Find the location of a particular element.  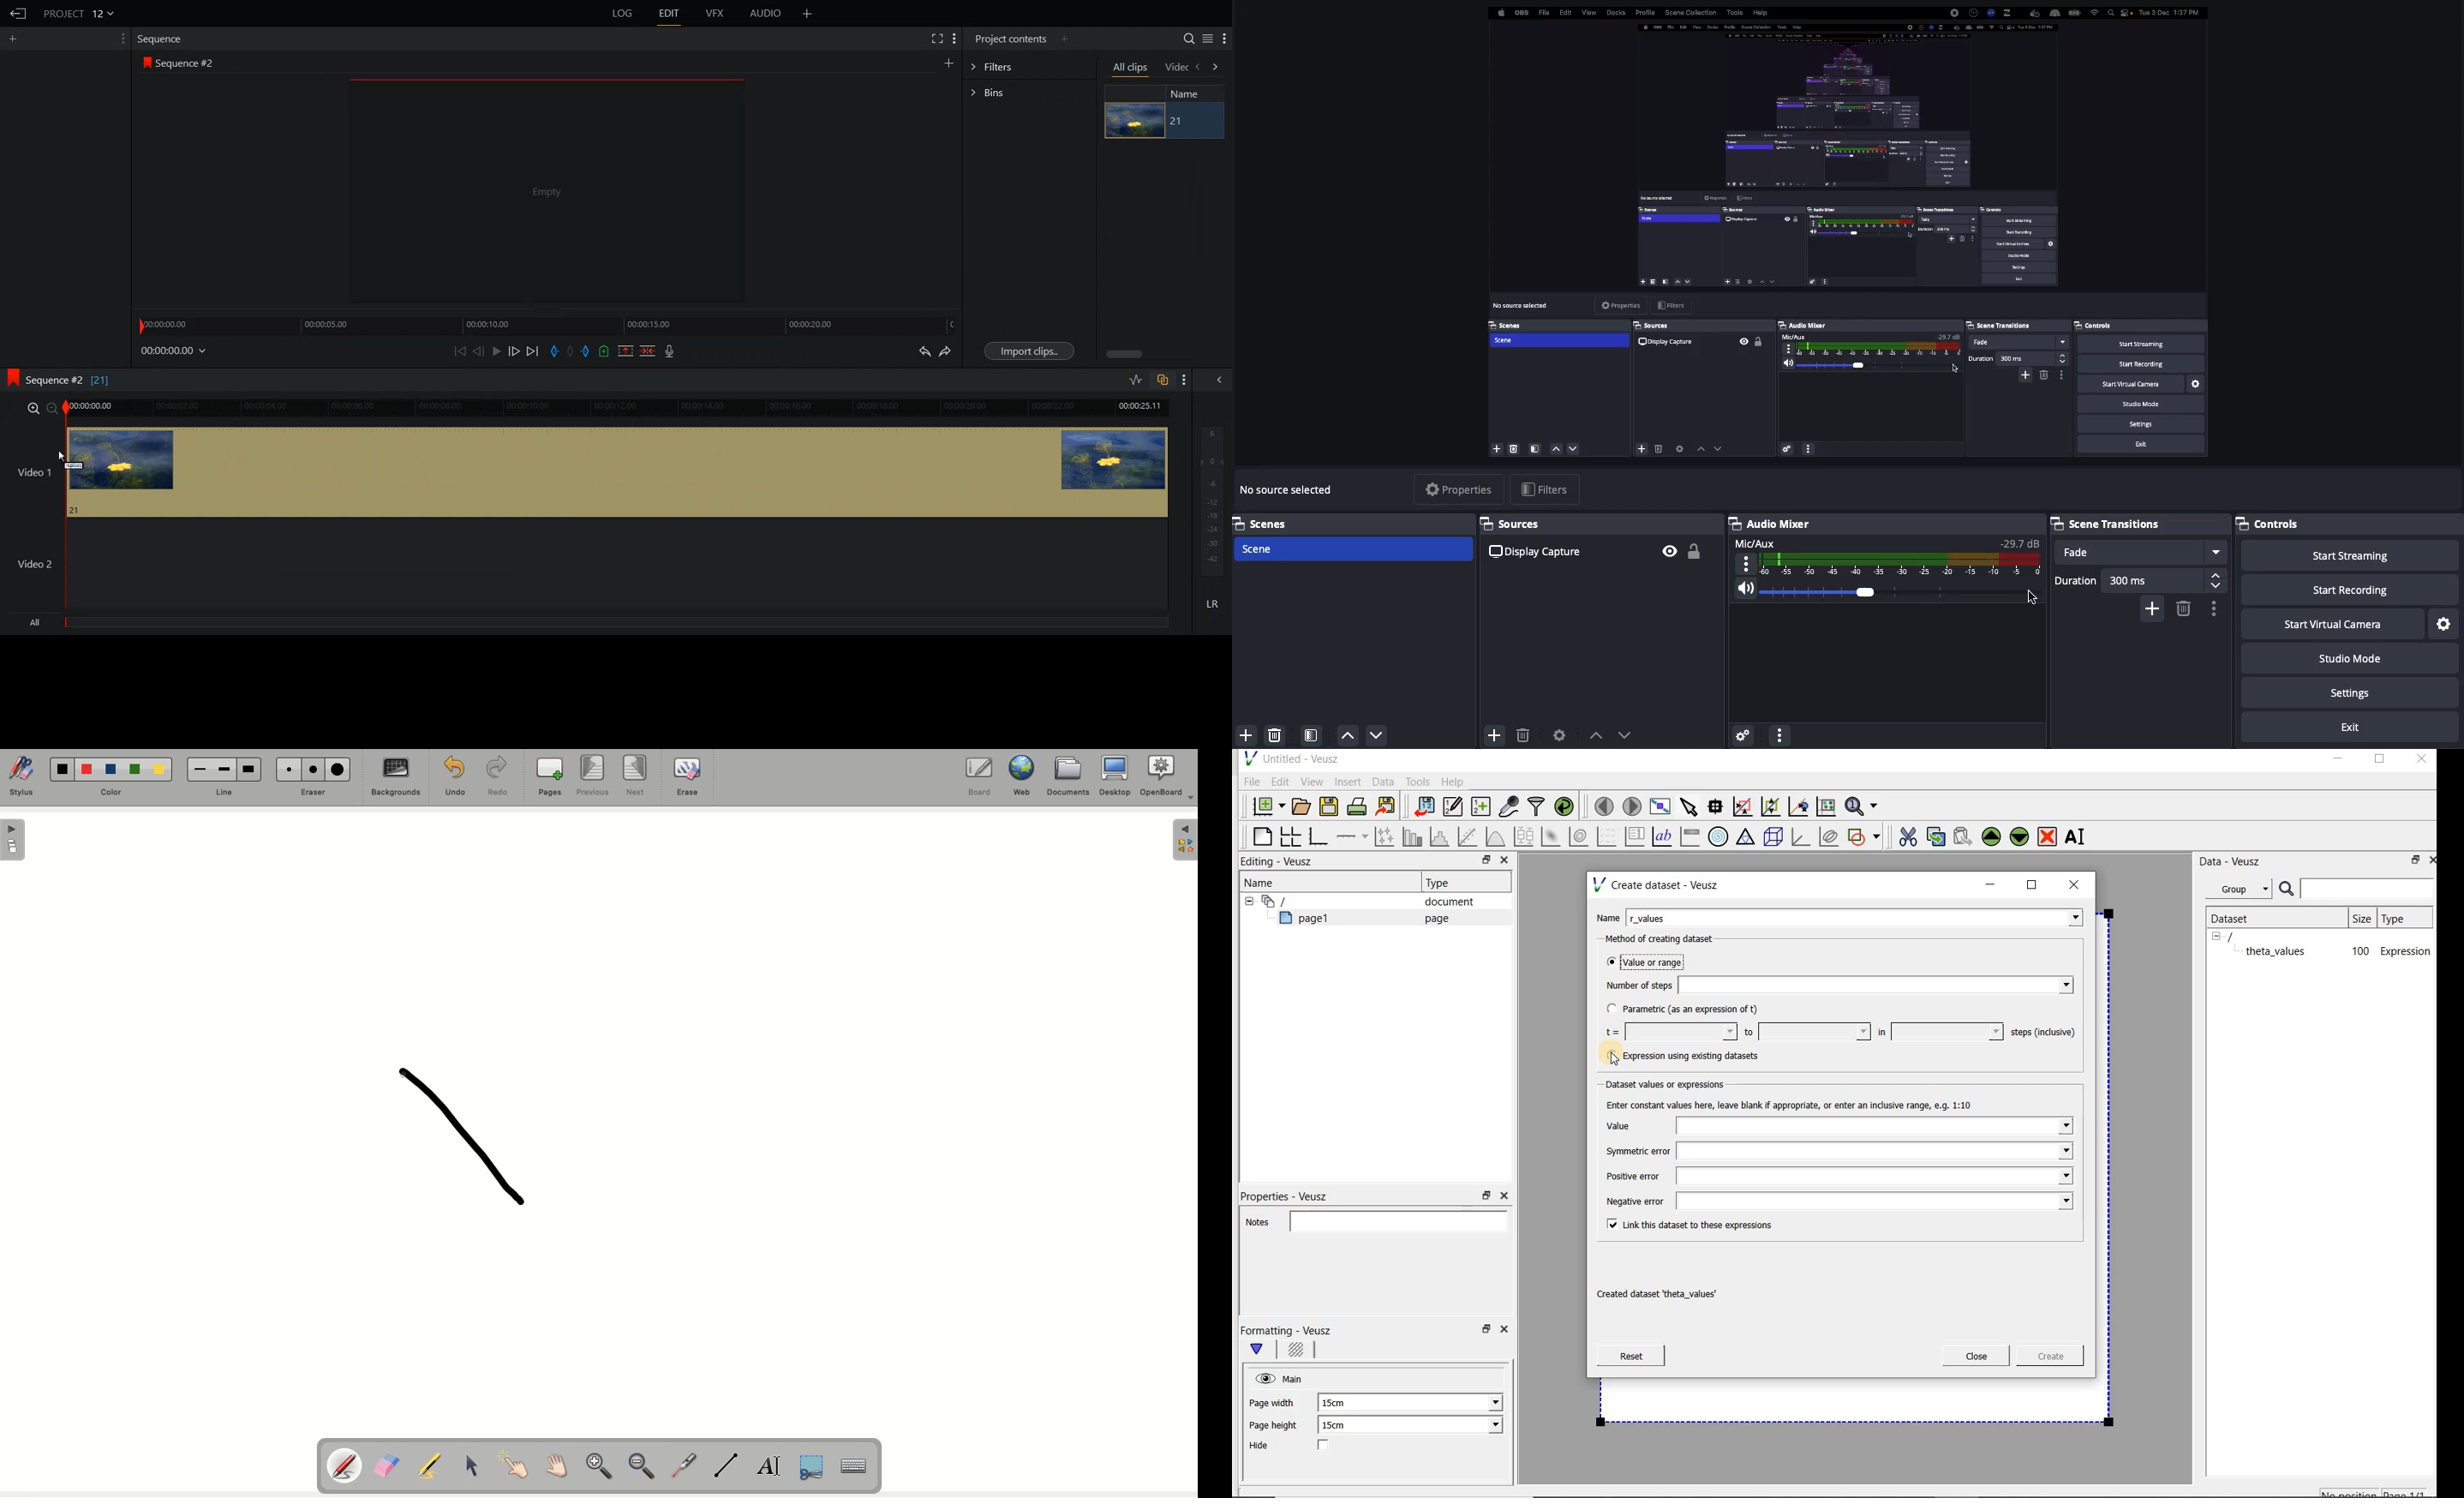

Duration is located at coordinates (2138, 580).